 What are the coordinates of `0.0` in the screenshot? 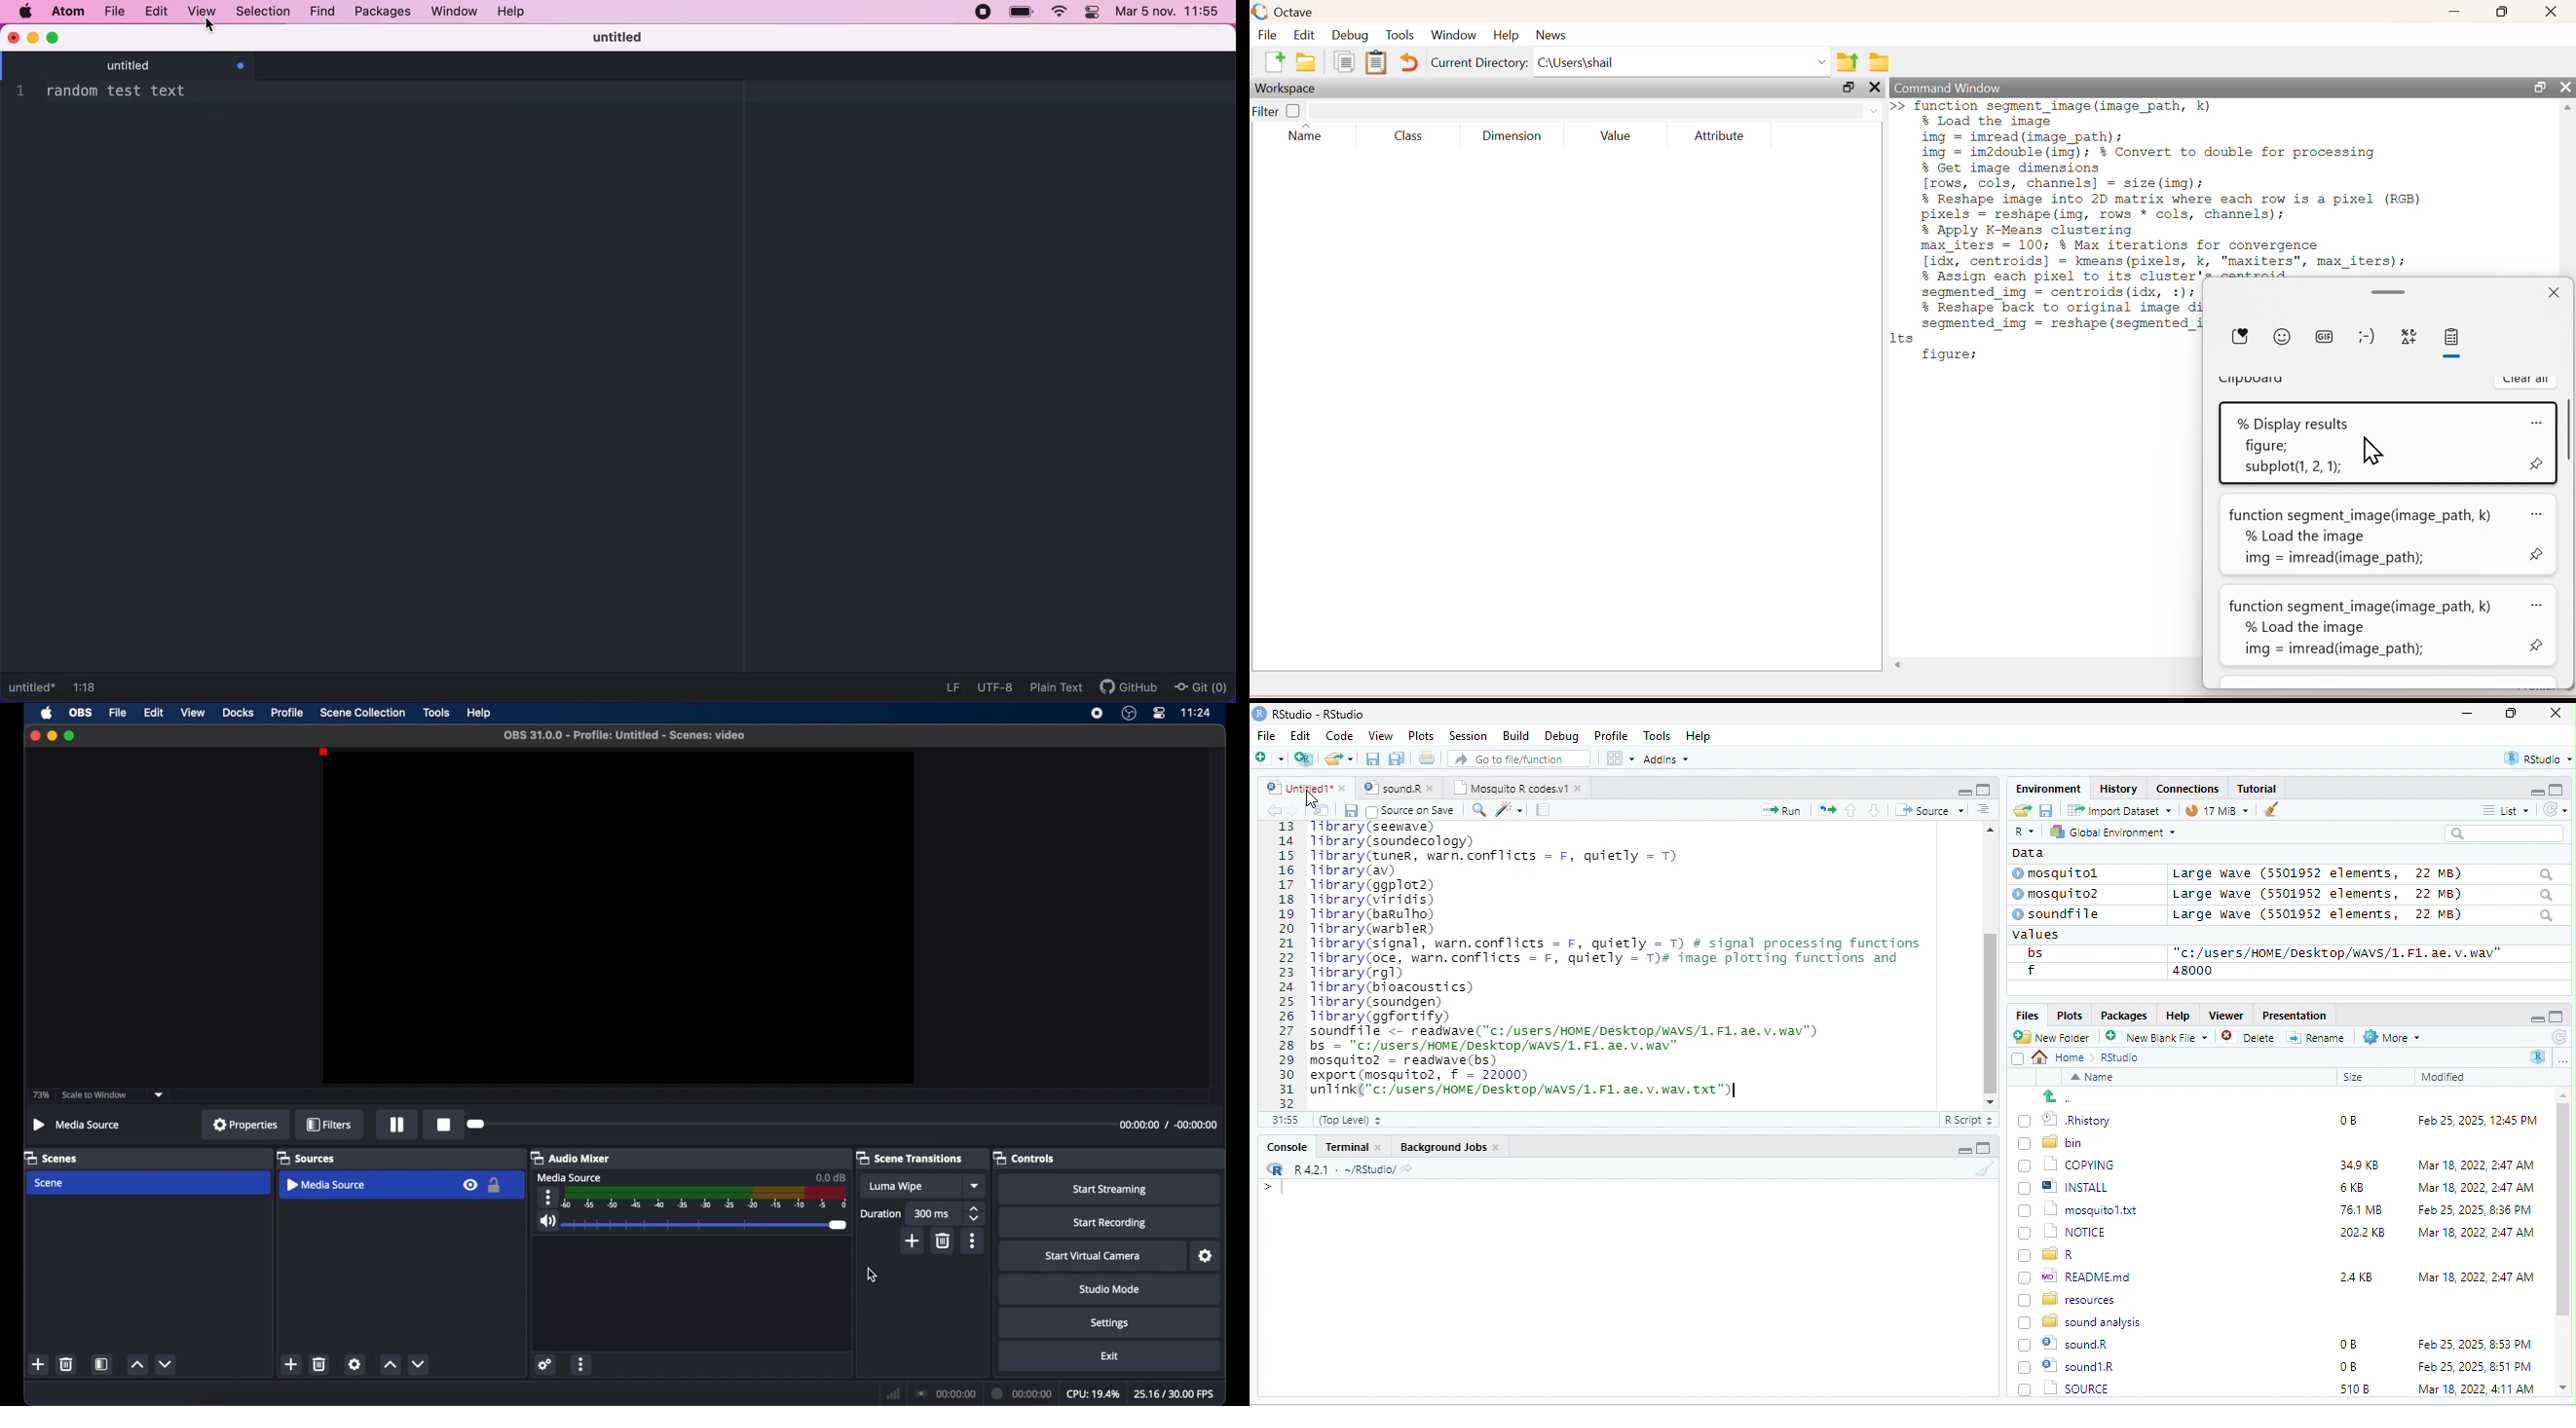 It's located at (831, 1177).